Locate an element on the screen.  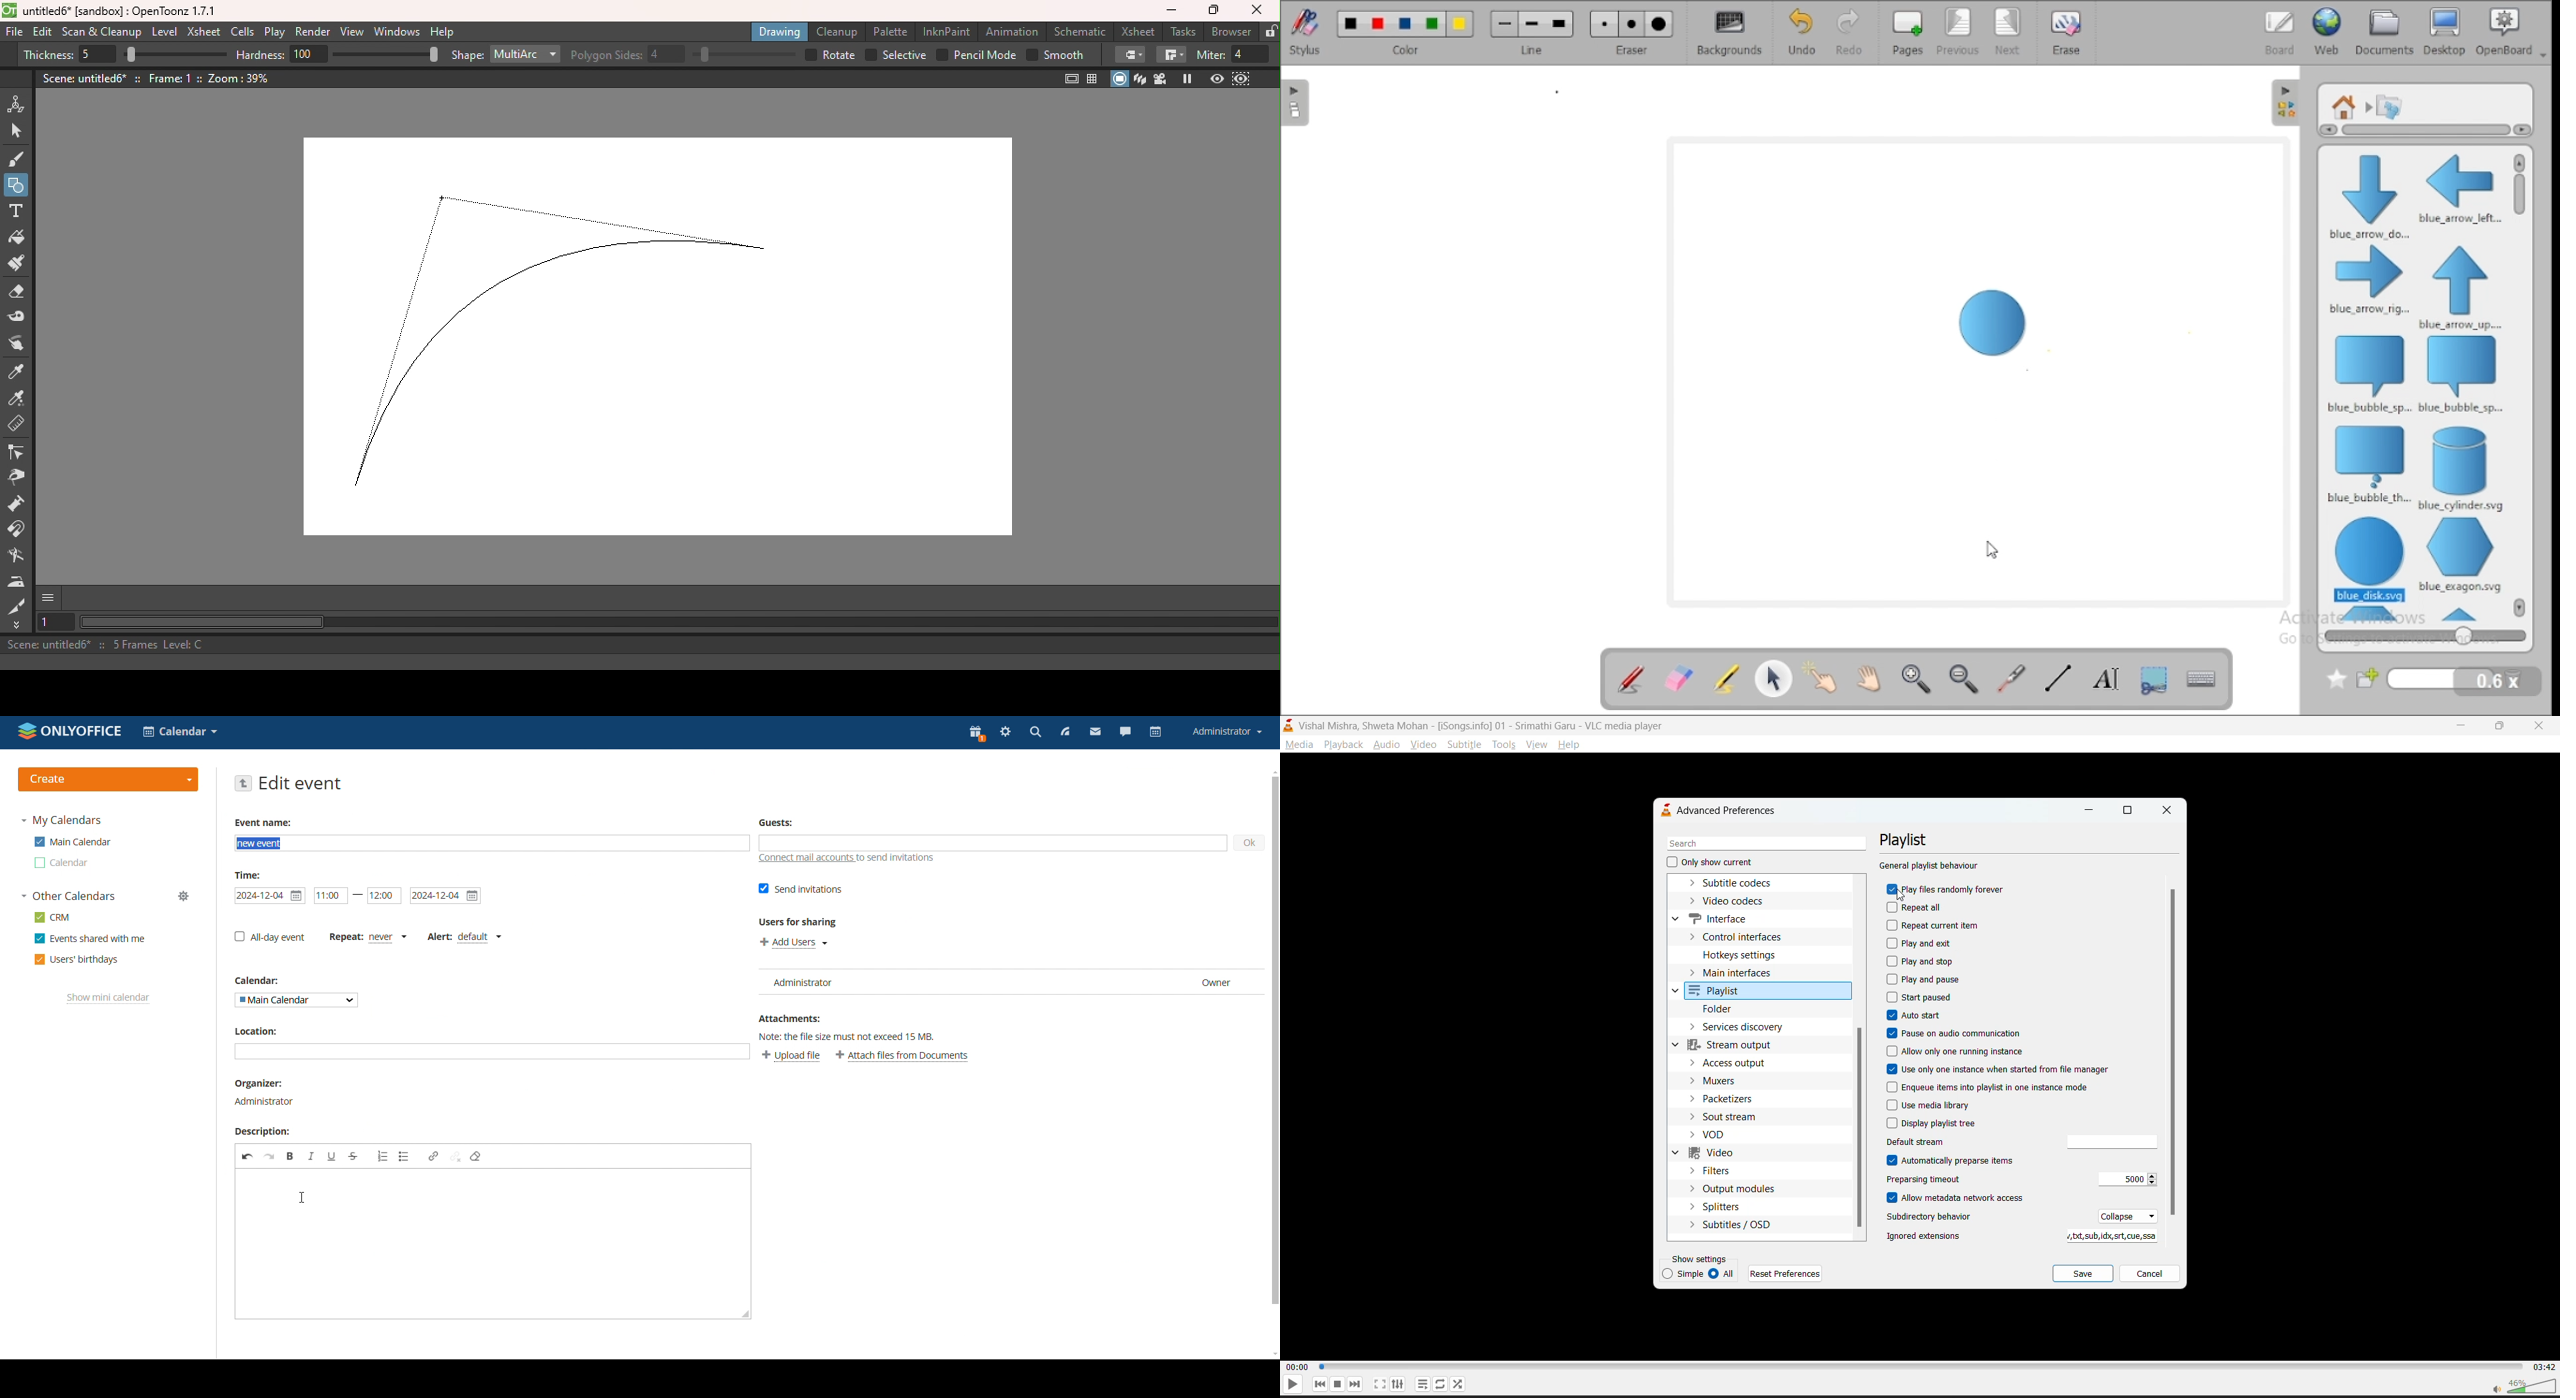
main interfaces is located at coordinates (1736, 975).